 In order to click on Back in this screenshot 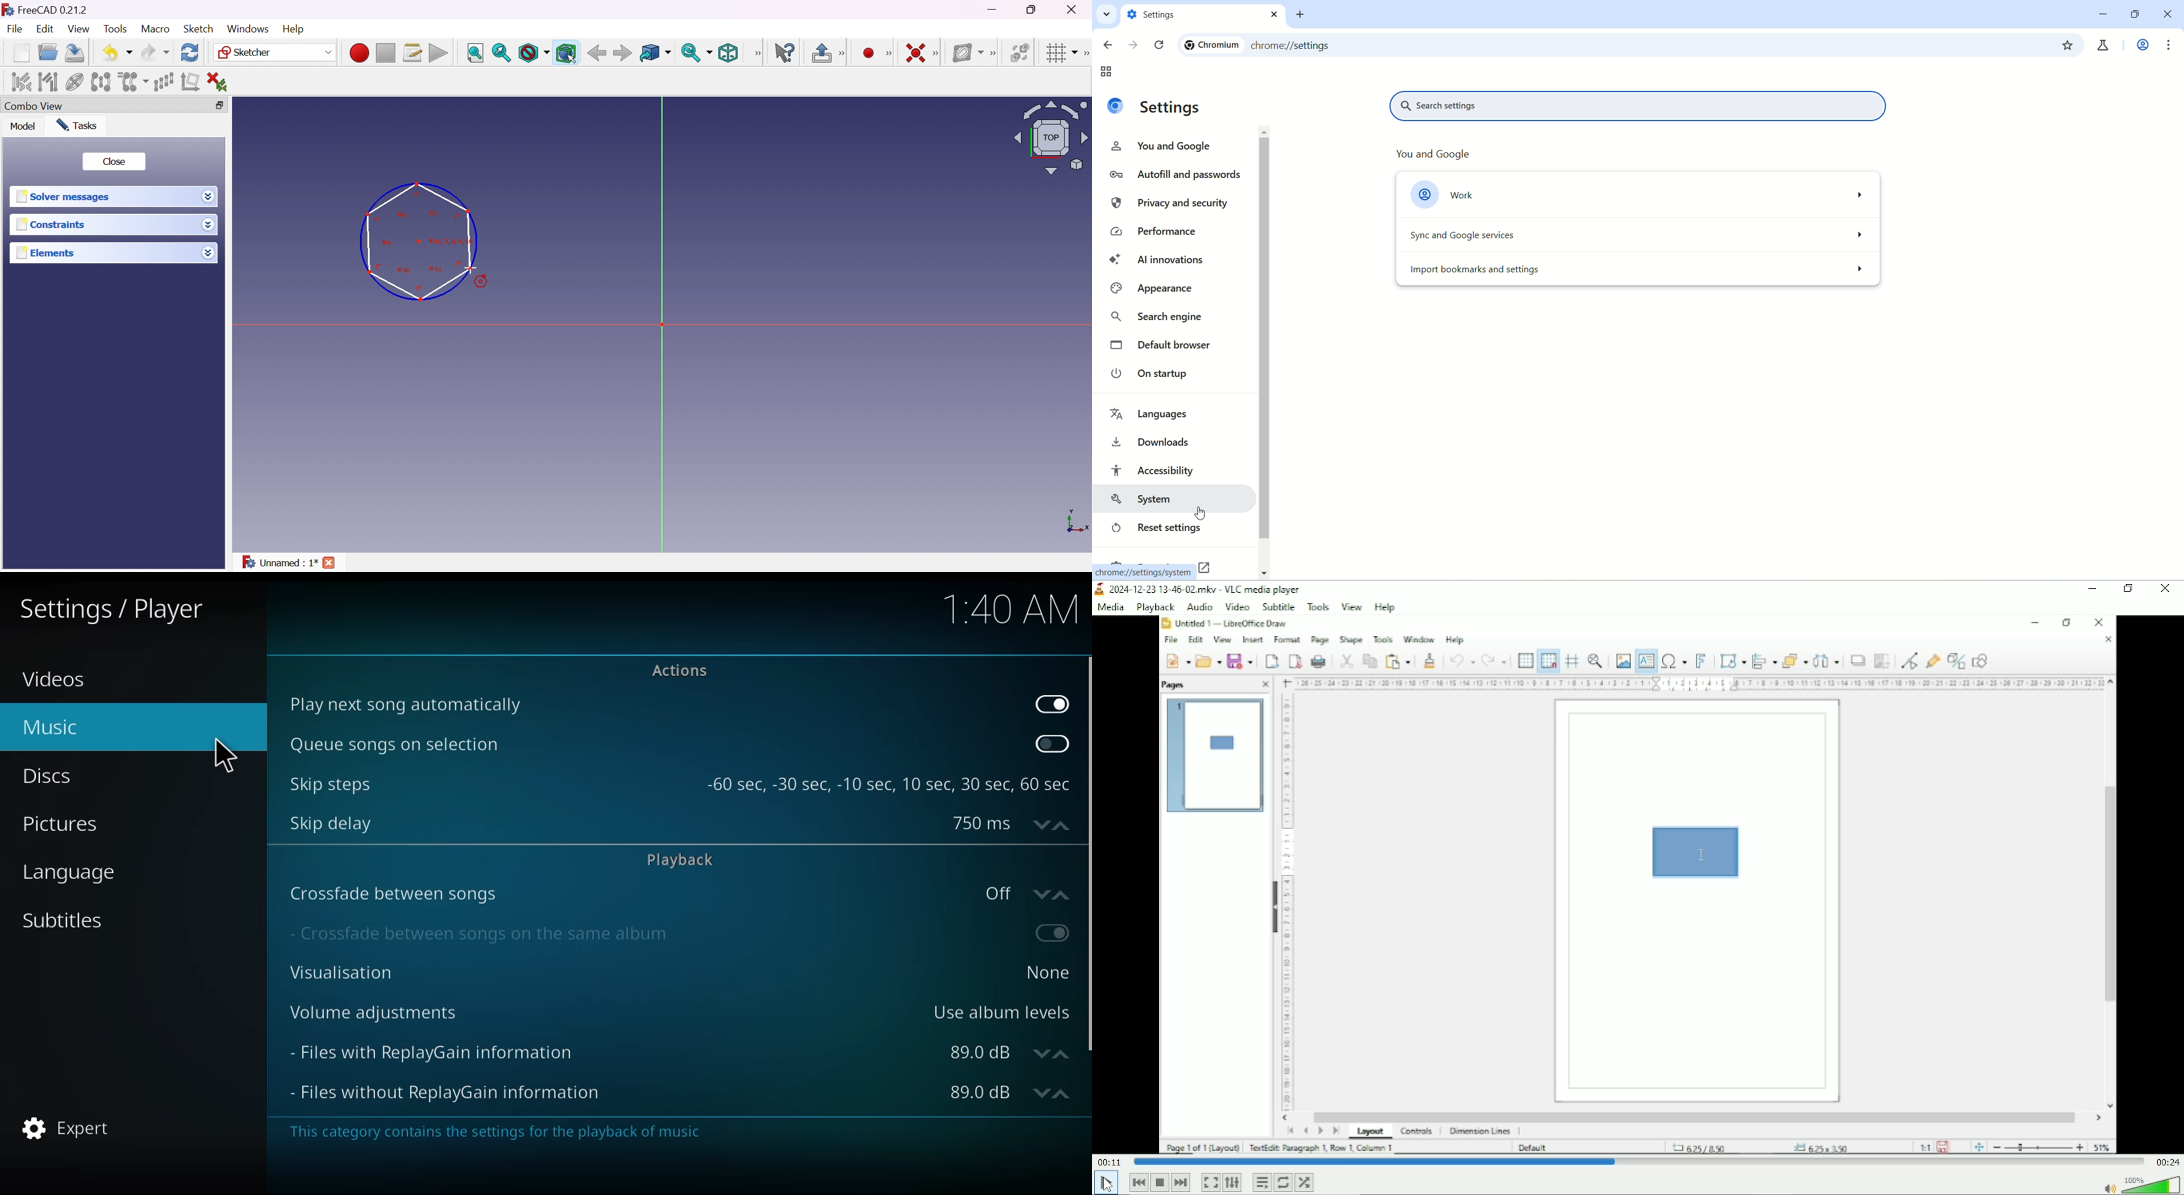, I will do `click(594, 53)`.